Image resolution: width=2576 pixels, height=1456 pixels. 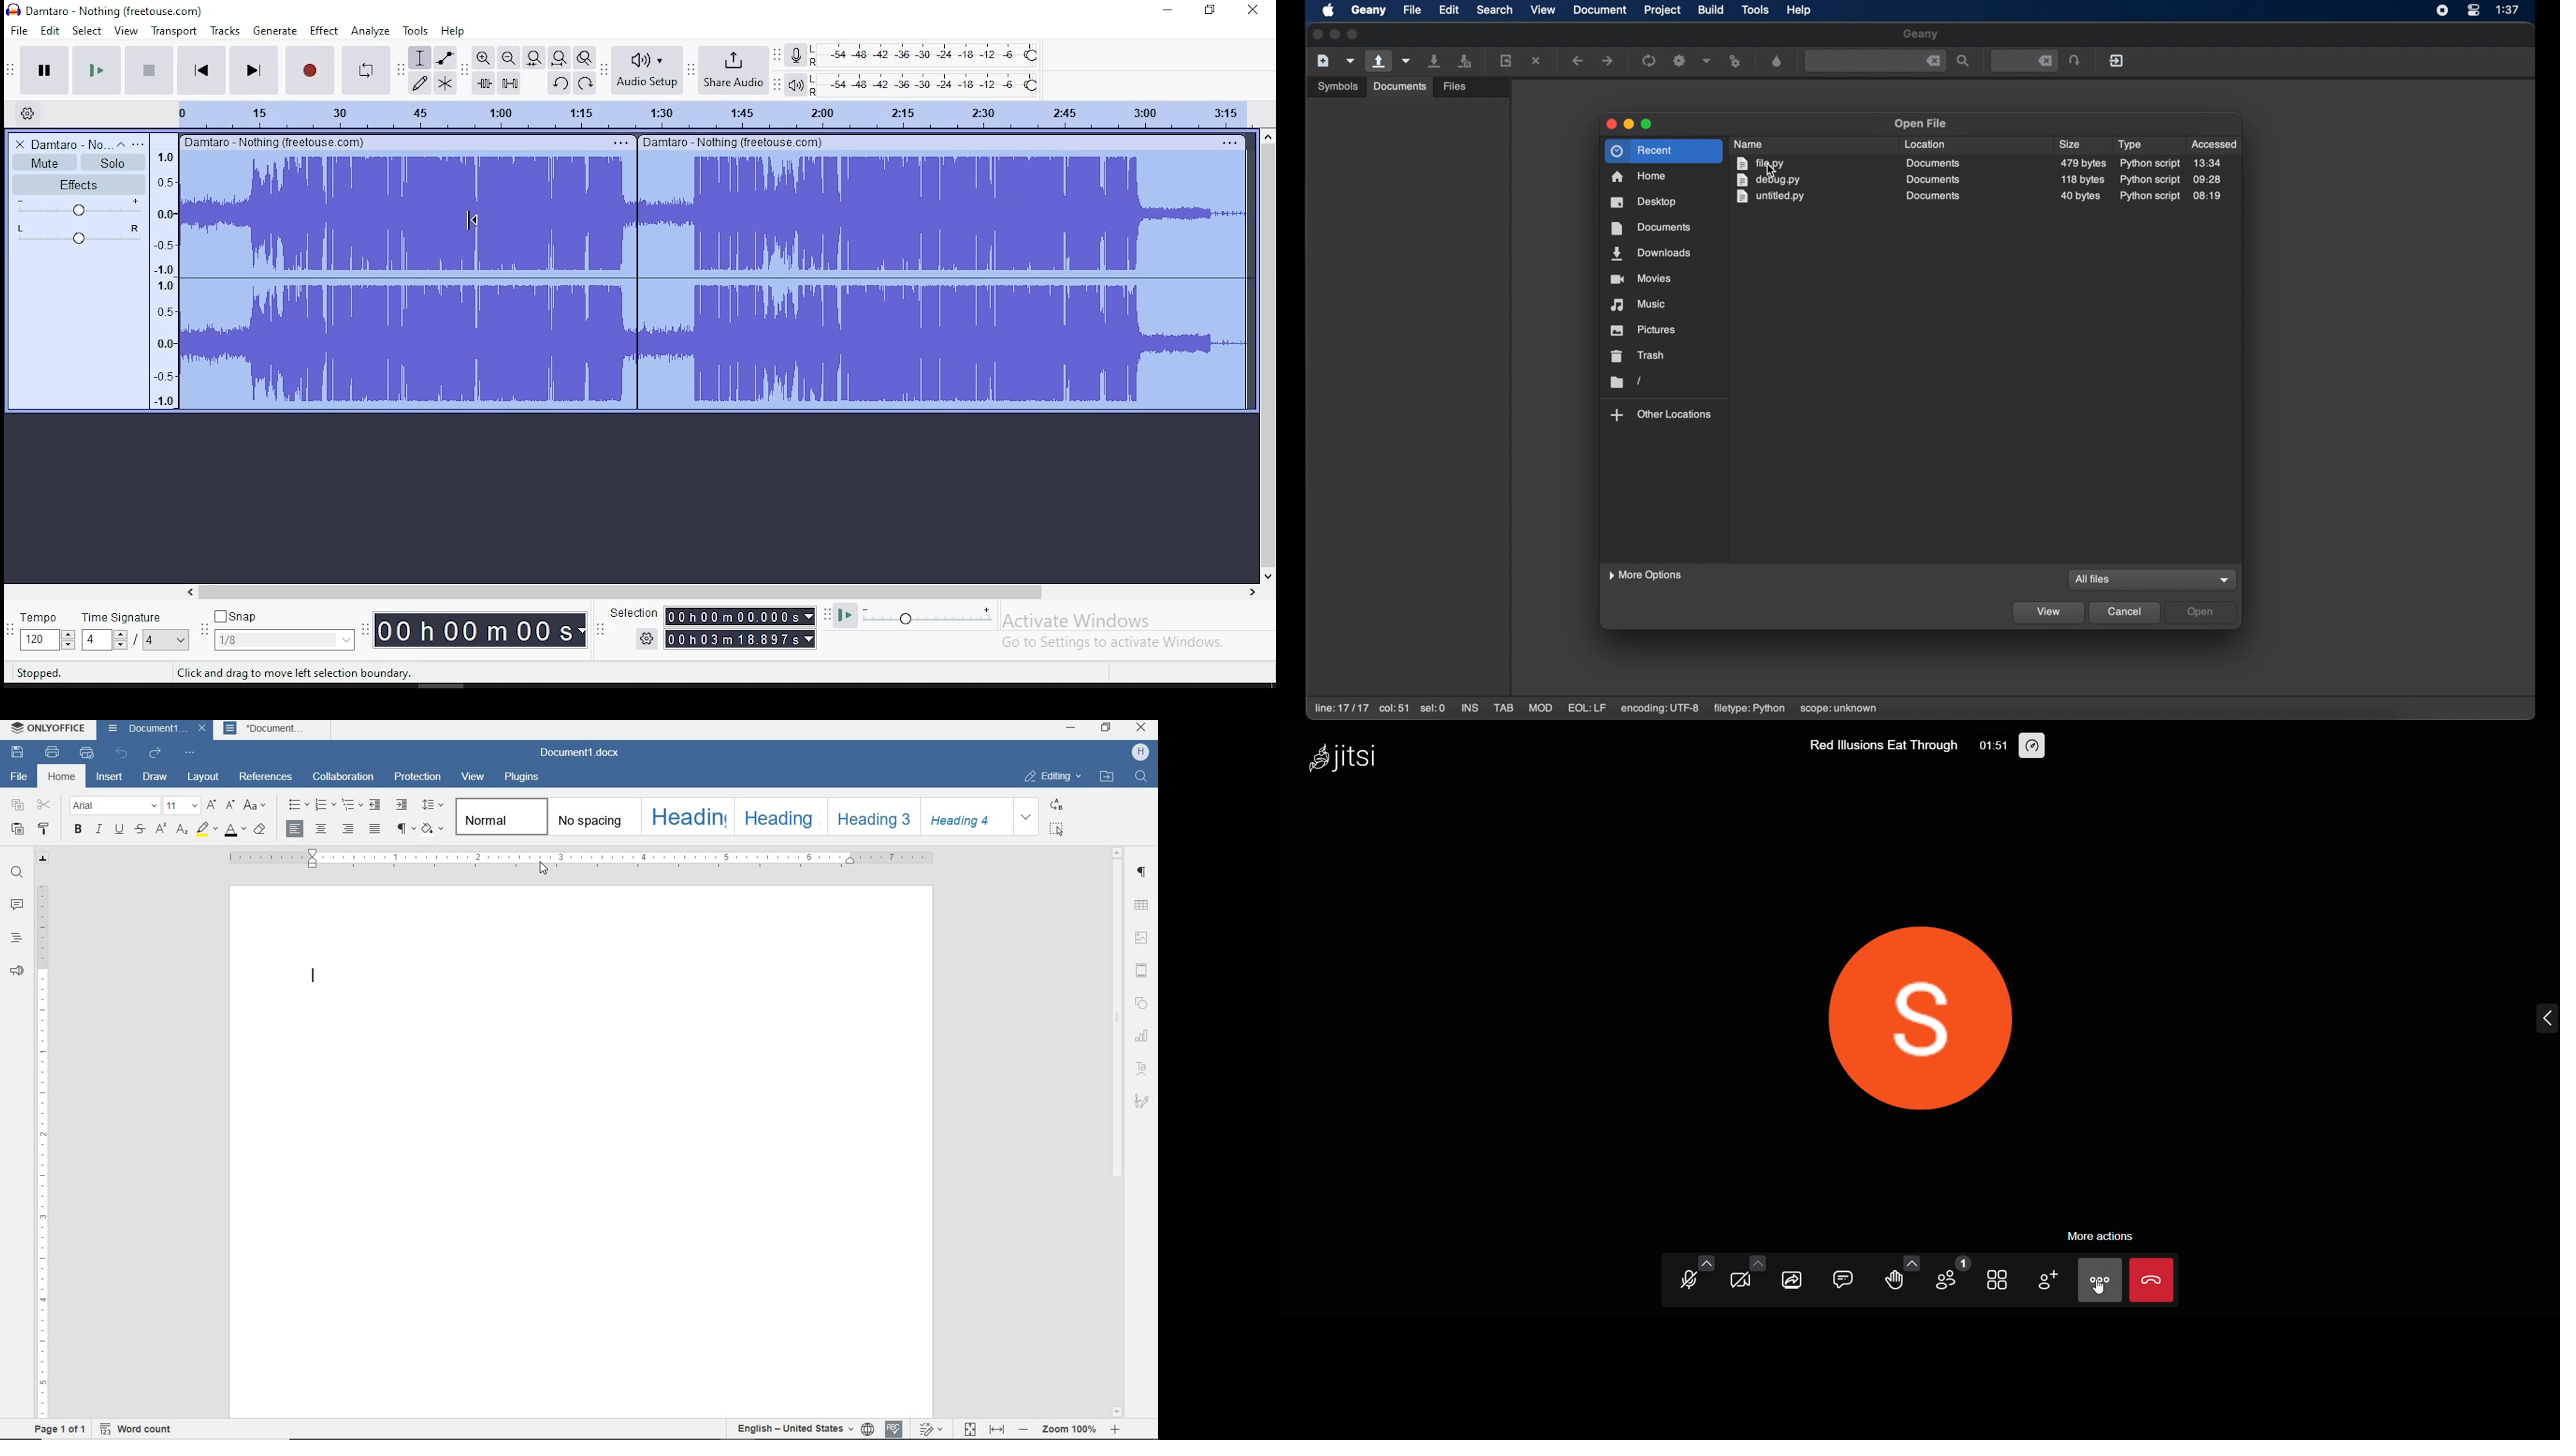 I want to click on UNDO, so click(x=122, y=754).